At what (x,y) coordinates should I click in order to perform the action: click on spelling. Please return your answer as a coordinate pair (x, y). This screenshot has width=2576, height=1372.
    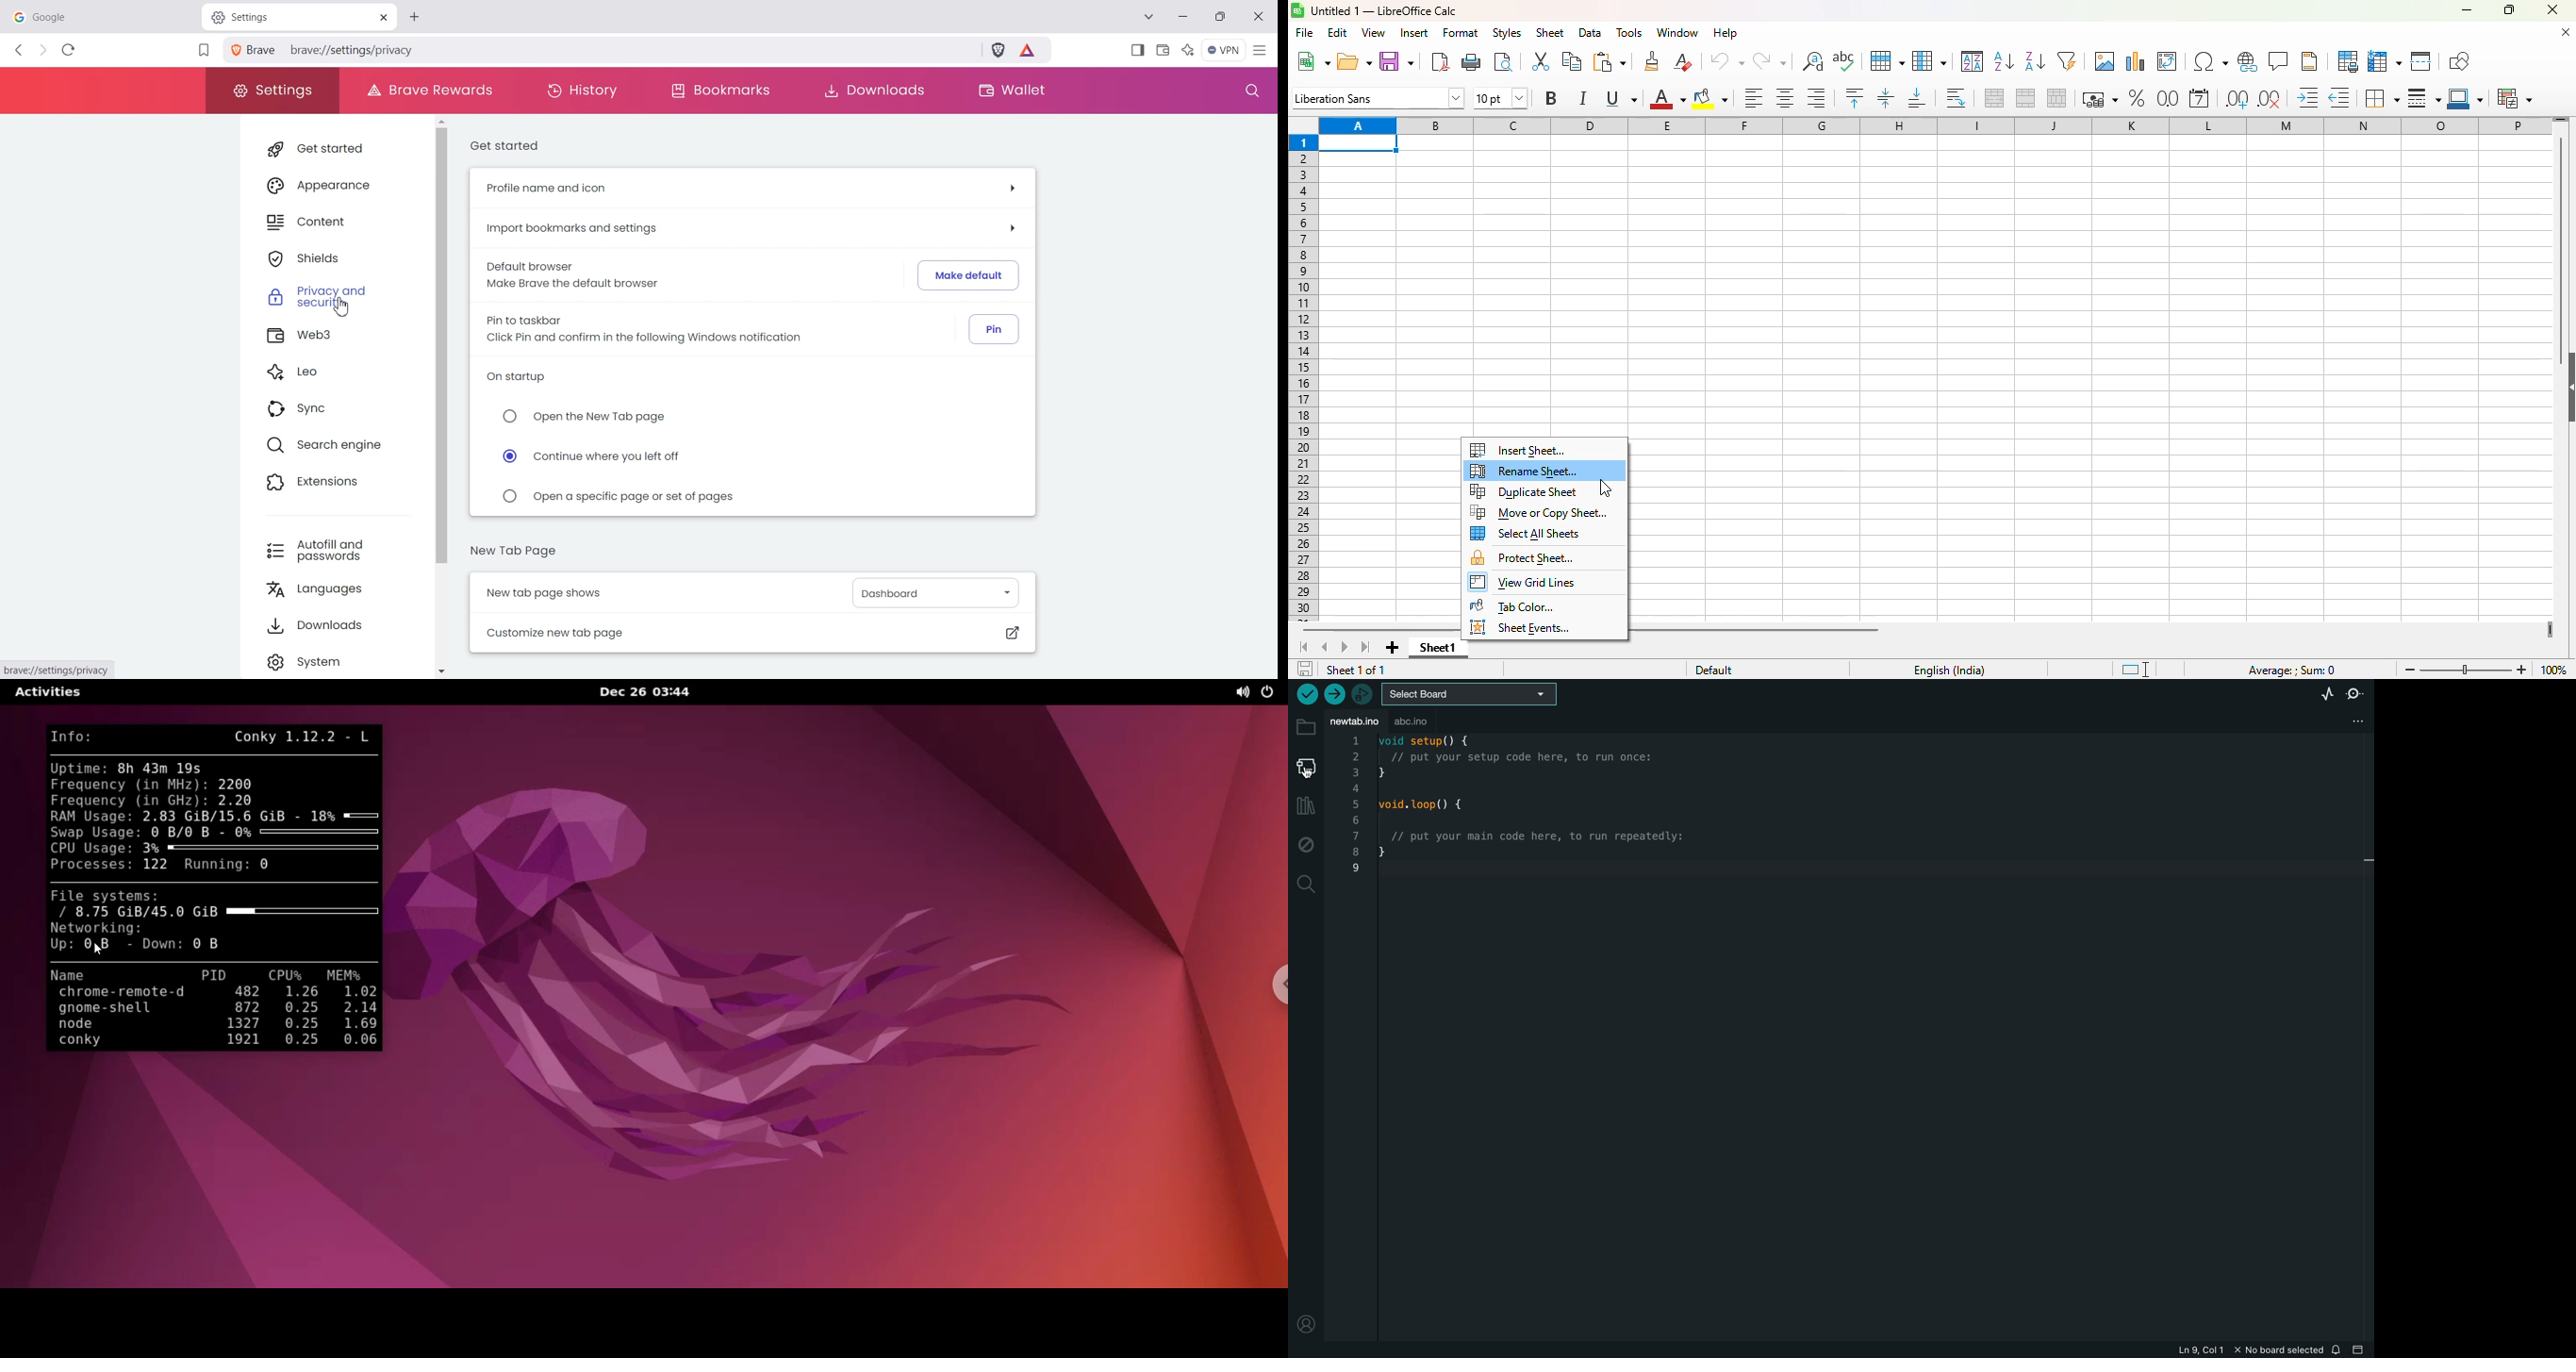
    Looking at the image, I should click on (1843, 60).